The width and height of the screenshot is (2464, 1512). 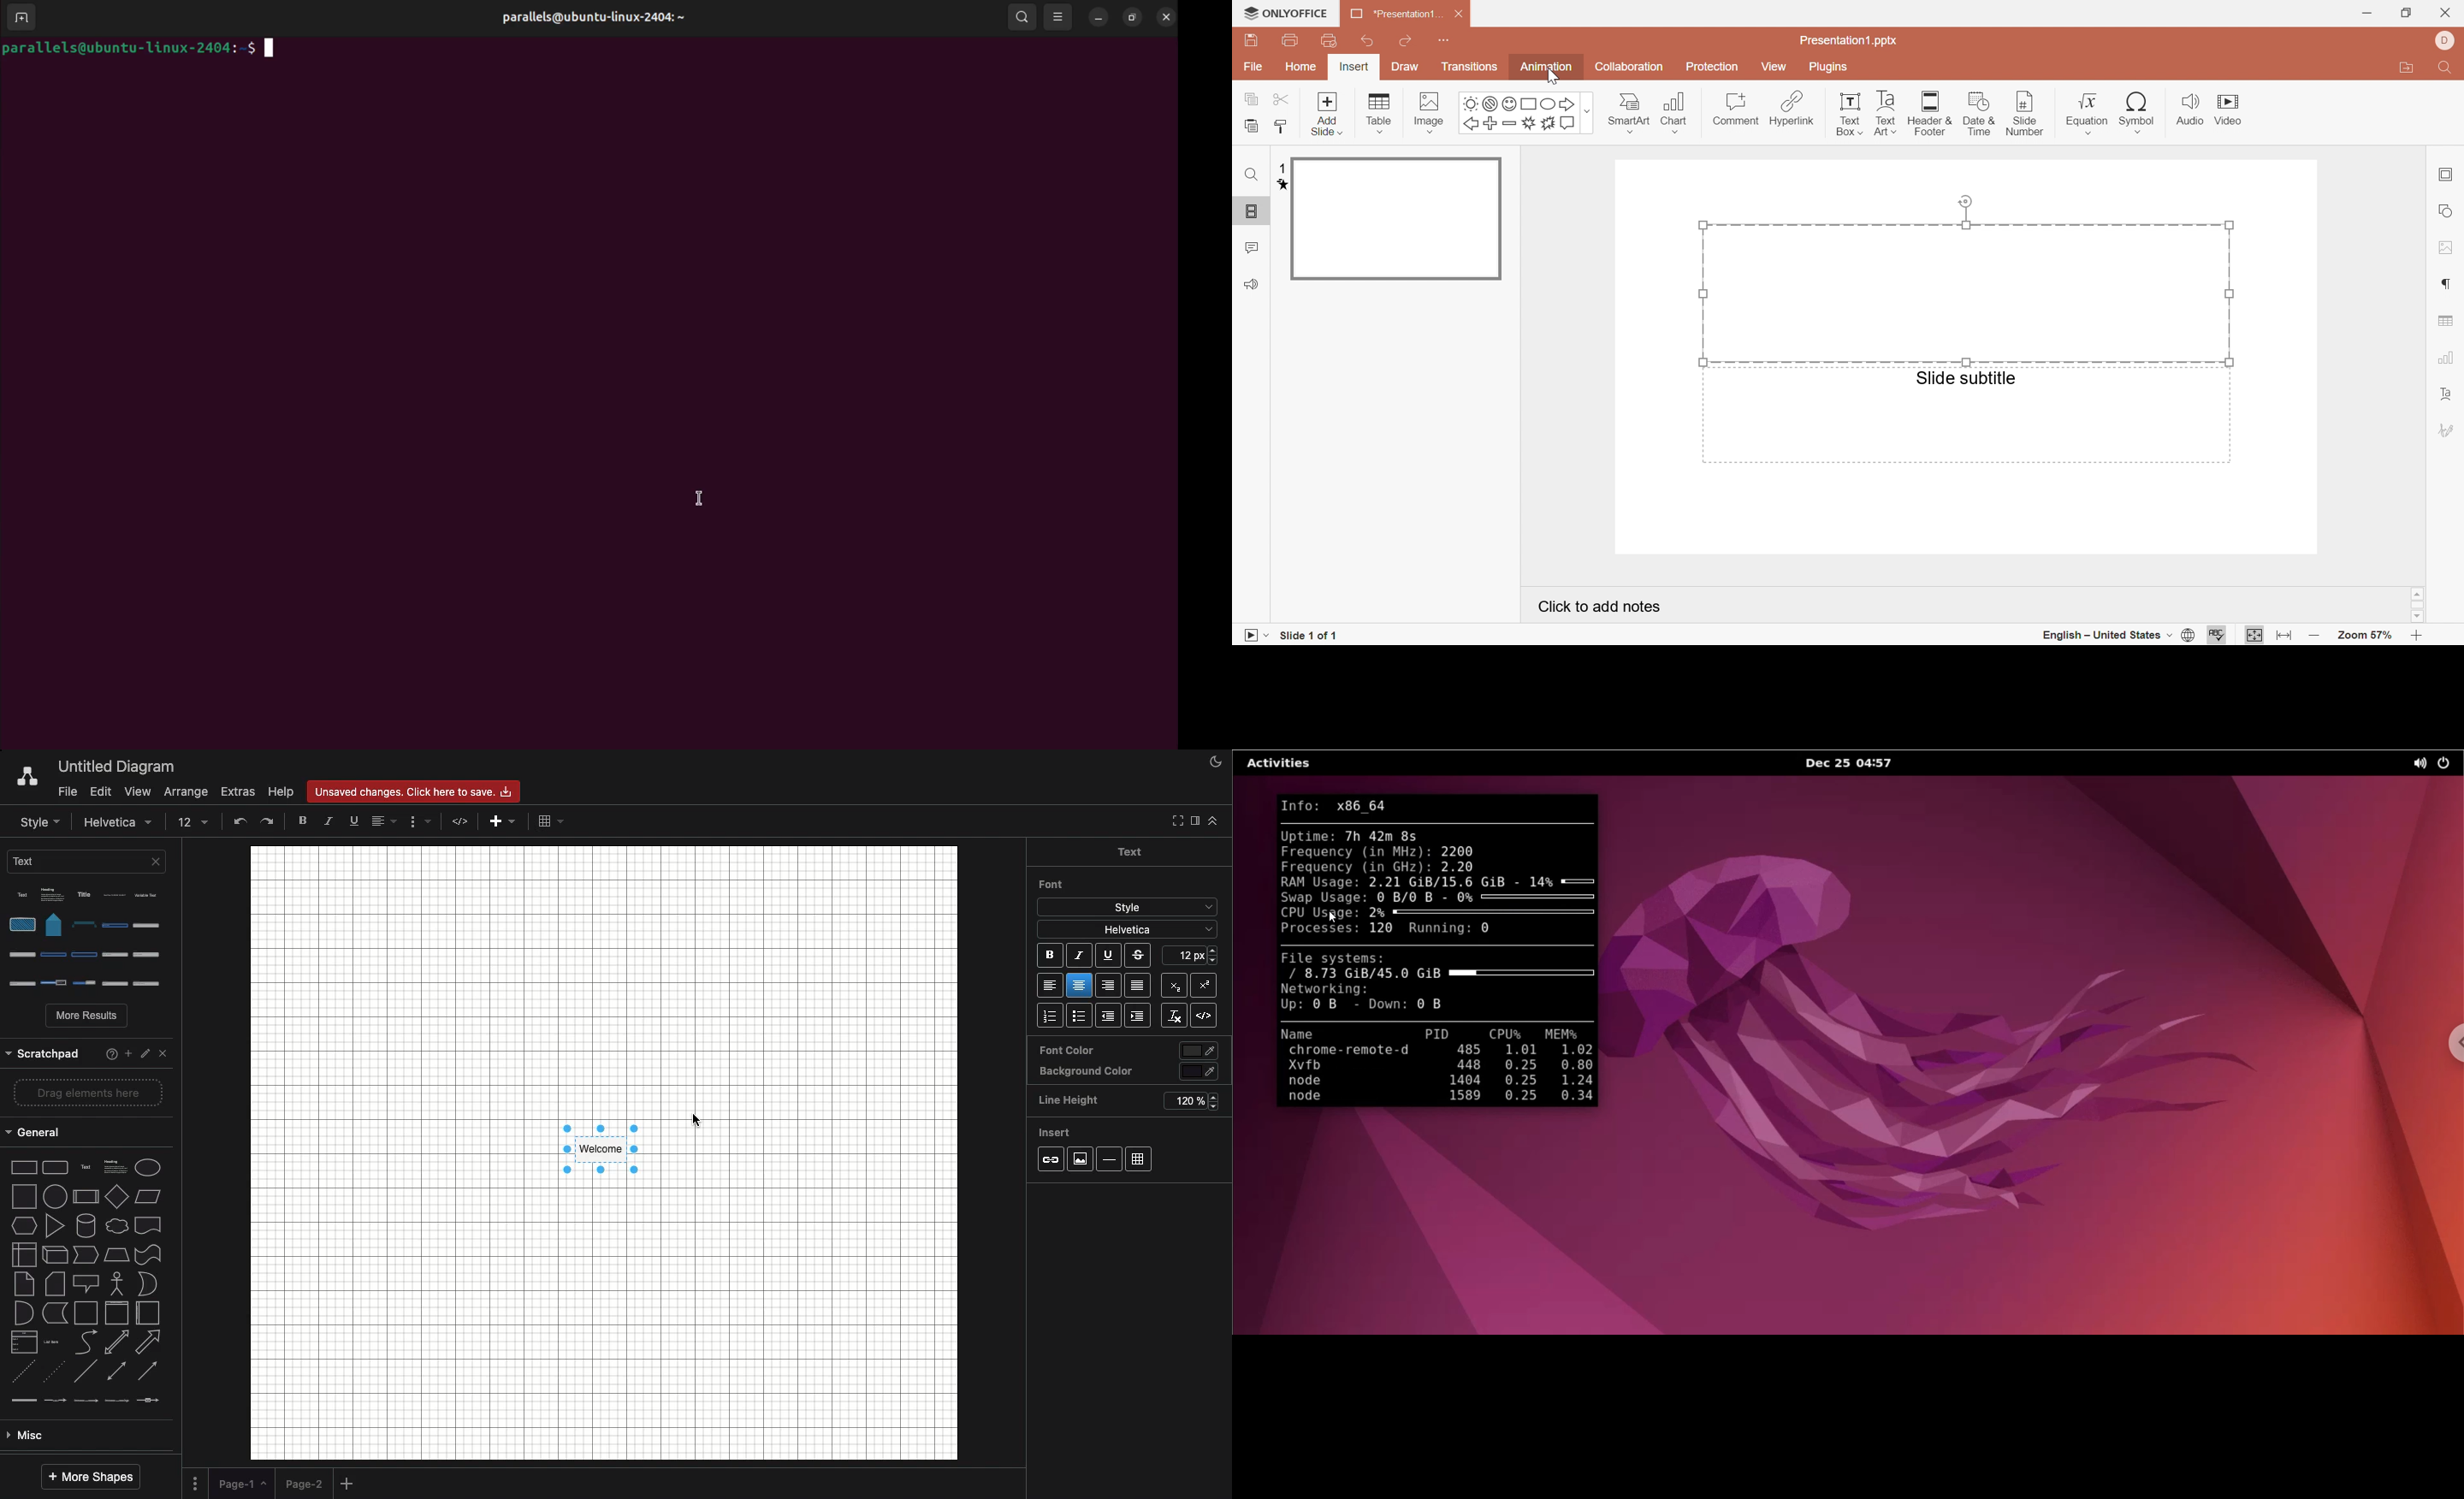 What do you see at coordinates (1774, 66) in the screenshot?
I see `view` at bounding box center [1774, 66].